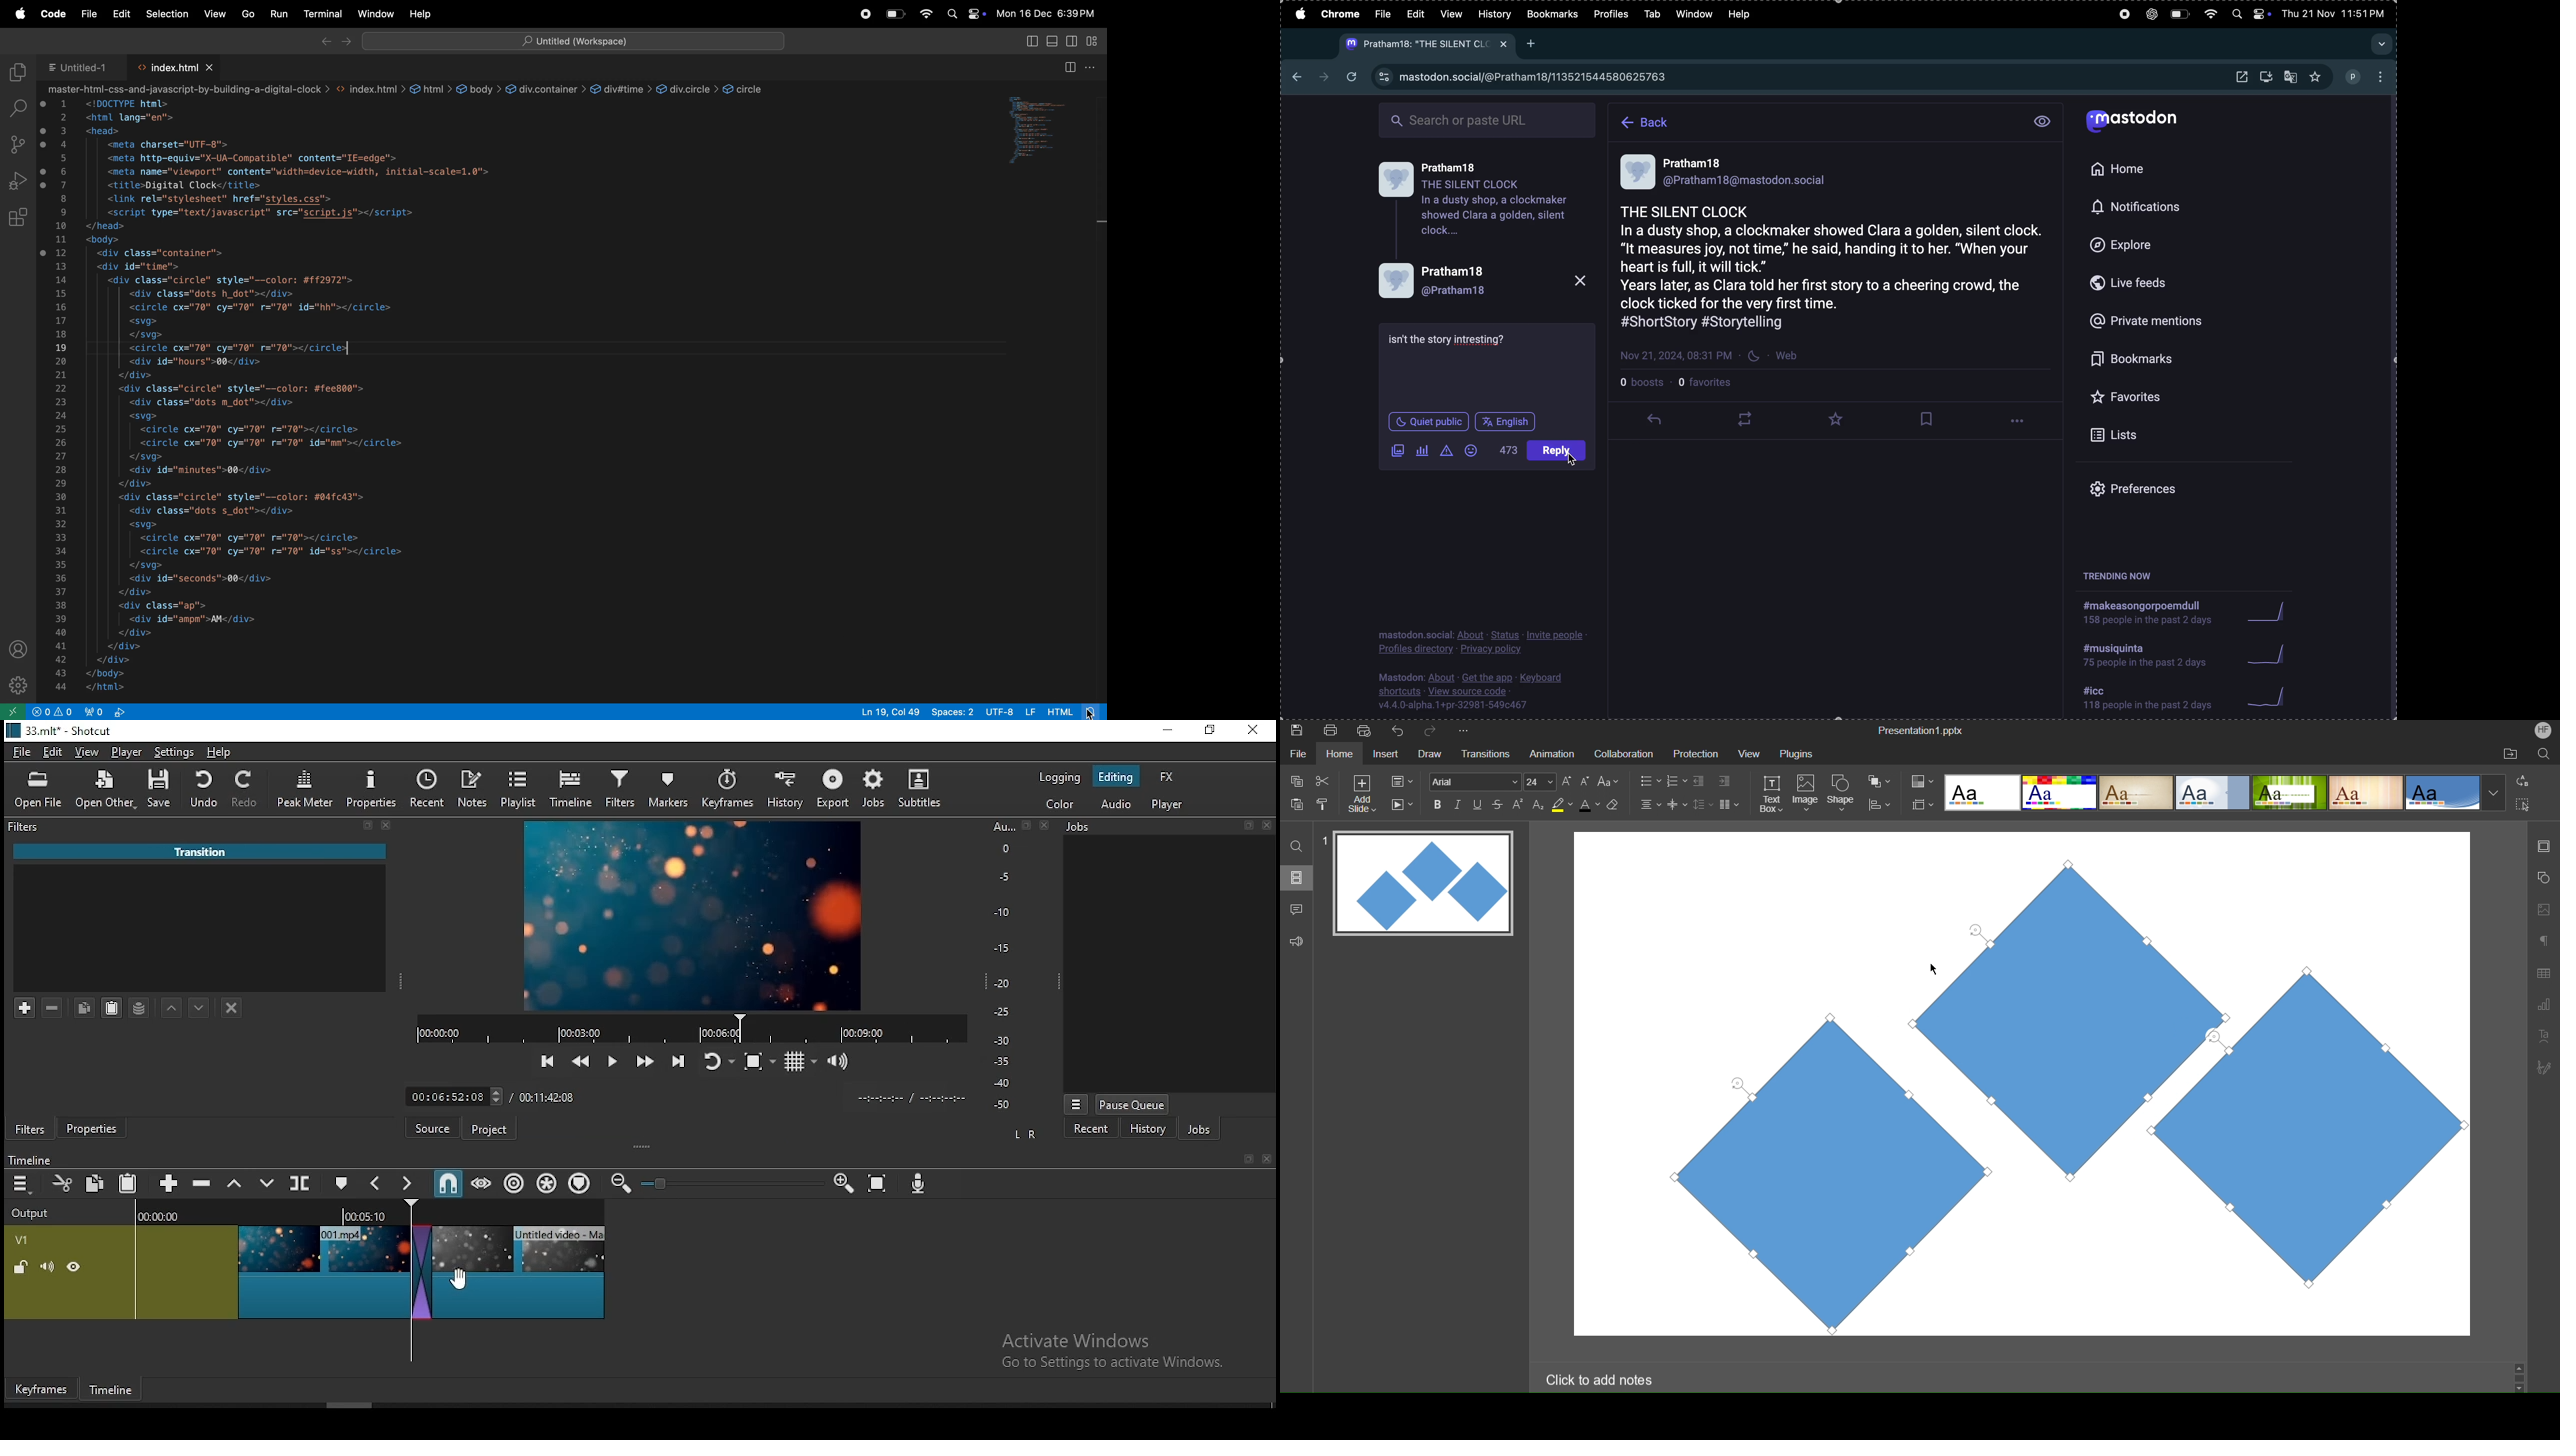  I want to click on Save, so click(1295, 731).